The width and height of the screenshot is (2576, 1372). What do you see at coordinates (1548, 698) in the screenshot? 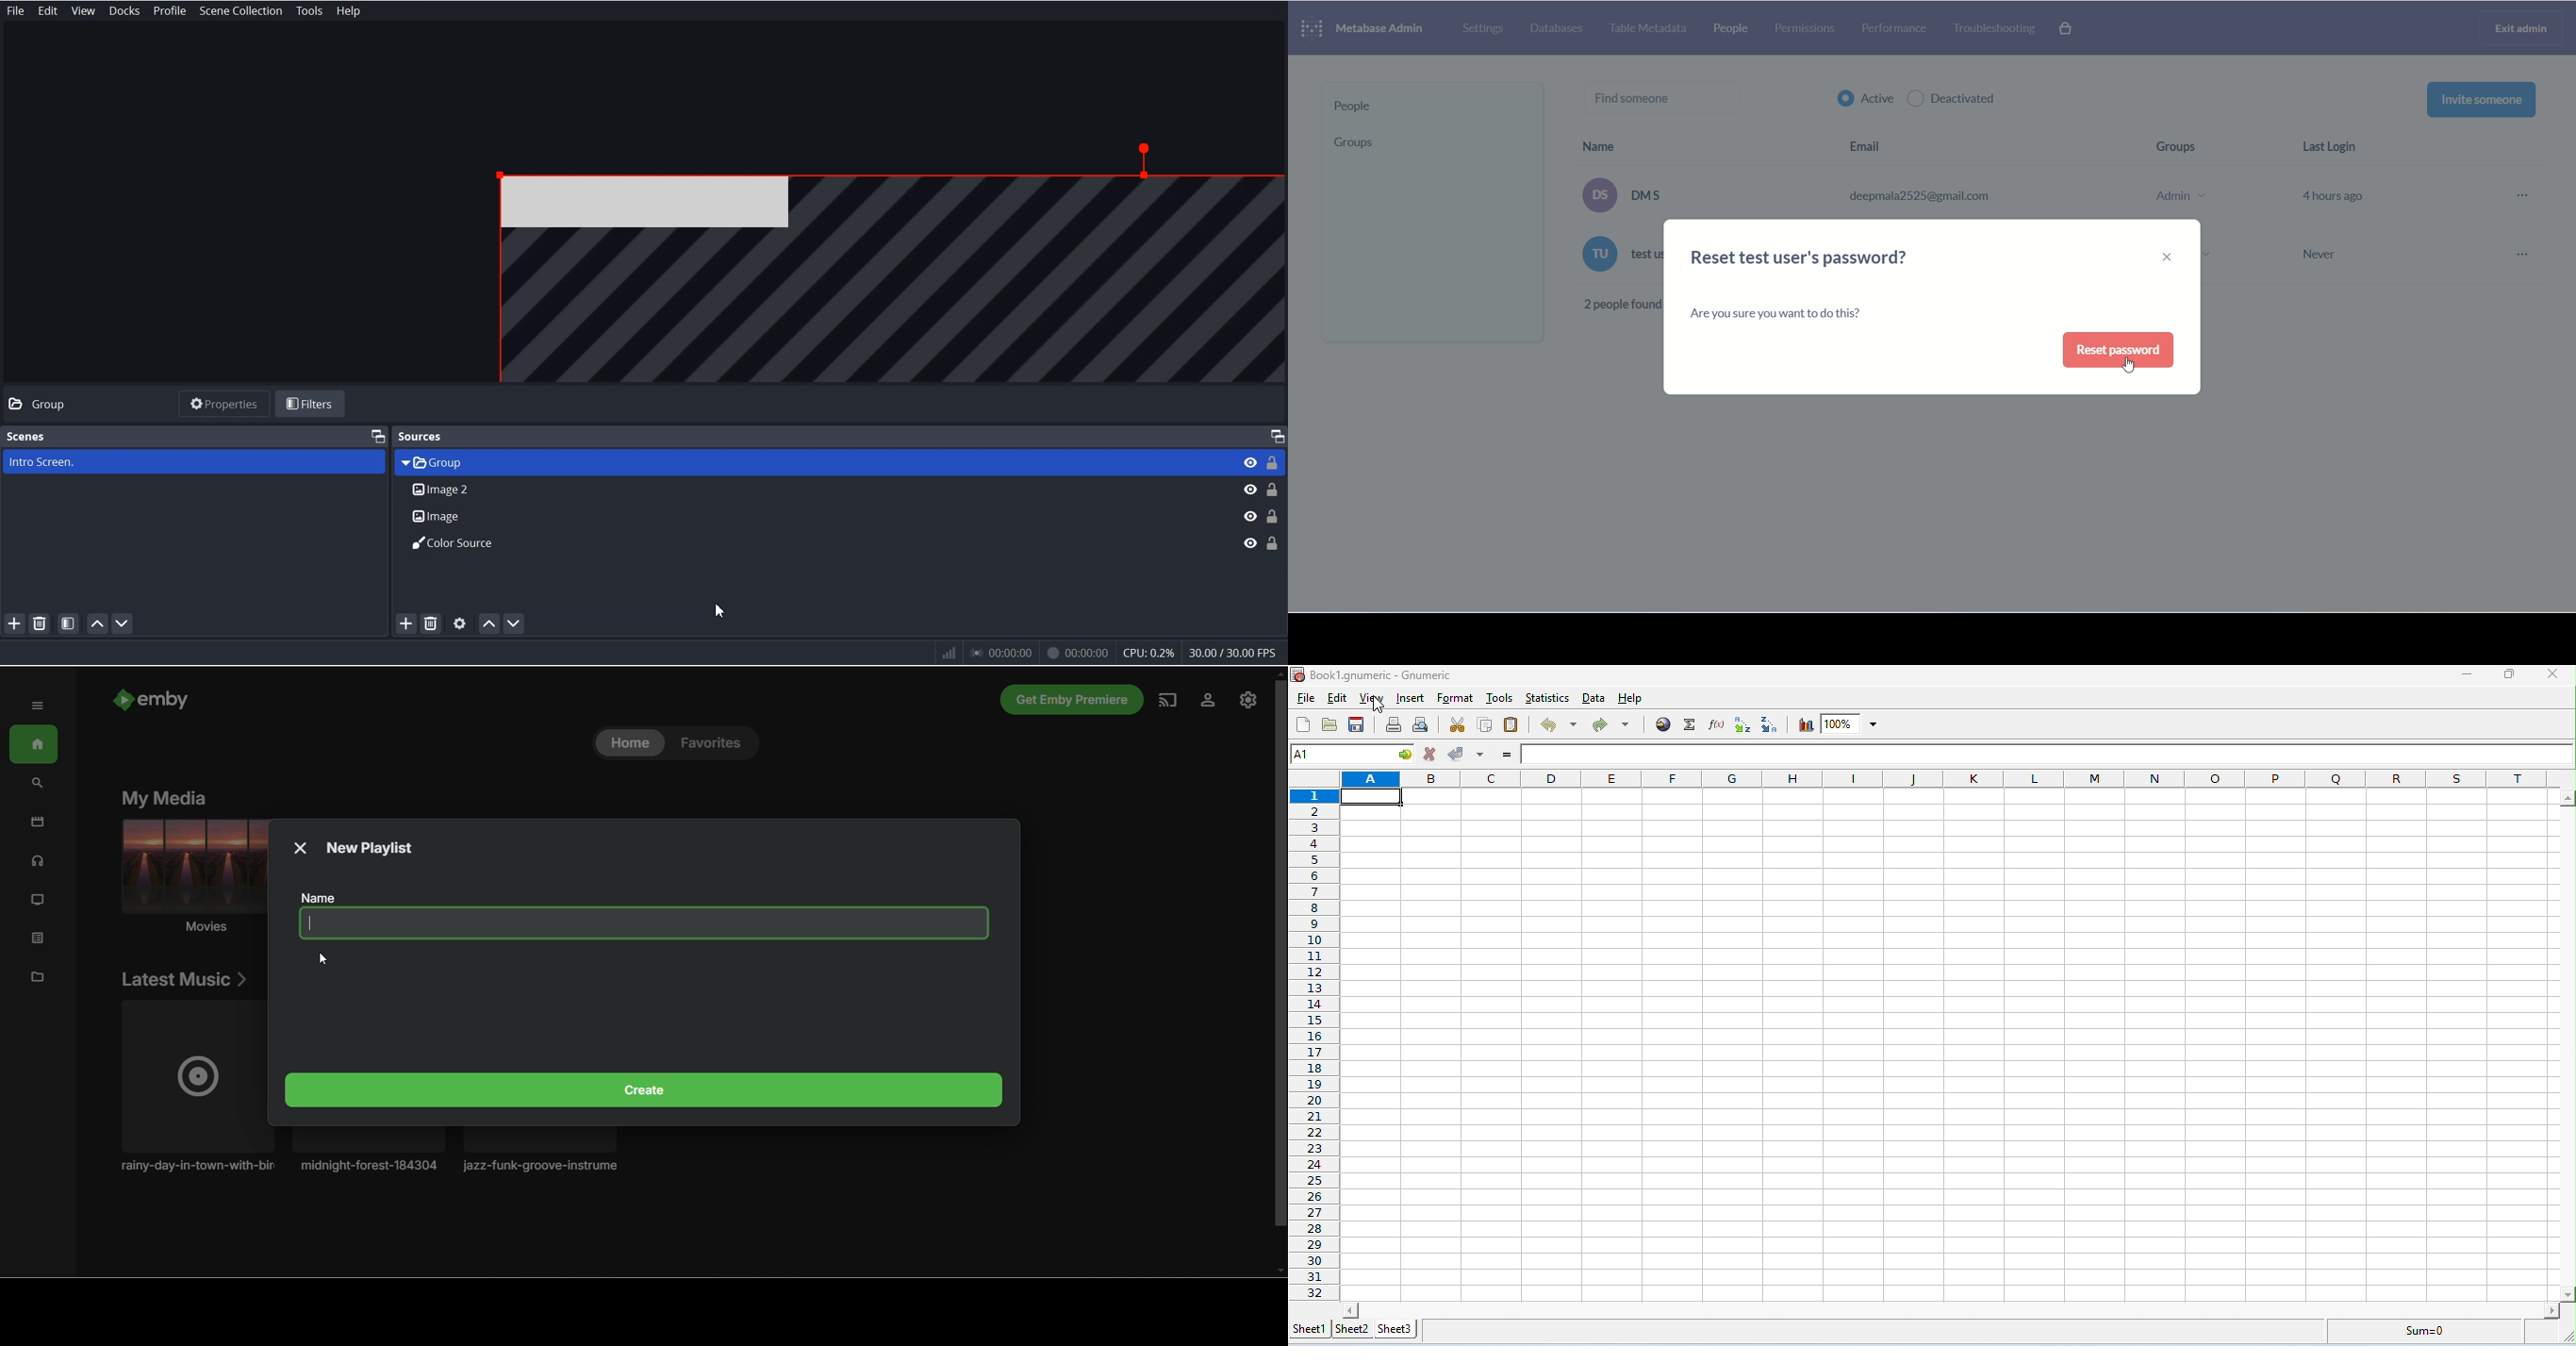
I see `statistics` at bounding box center [1548, 698].